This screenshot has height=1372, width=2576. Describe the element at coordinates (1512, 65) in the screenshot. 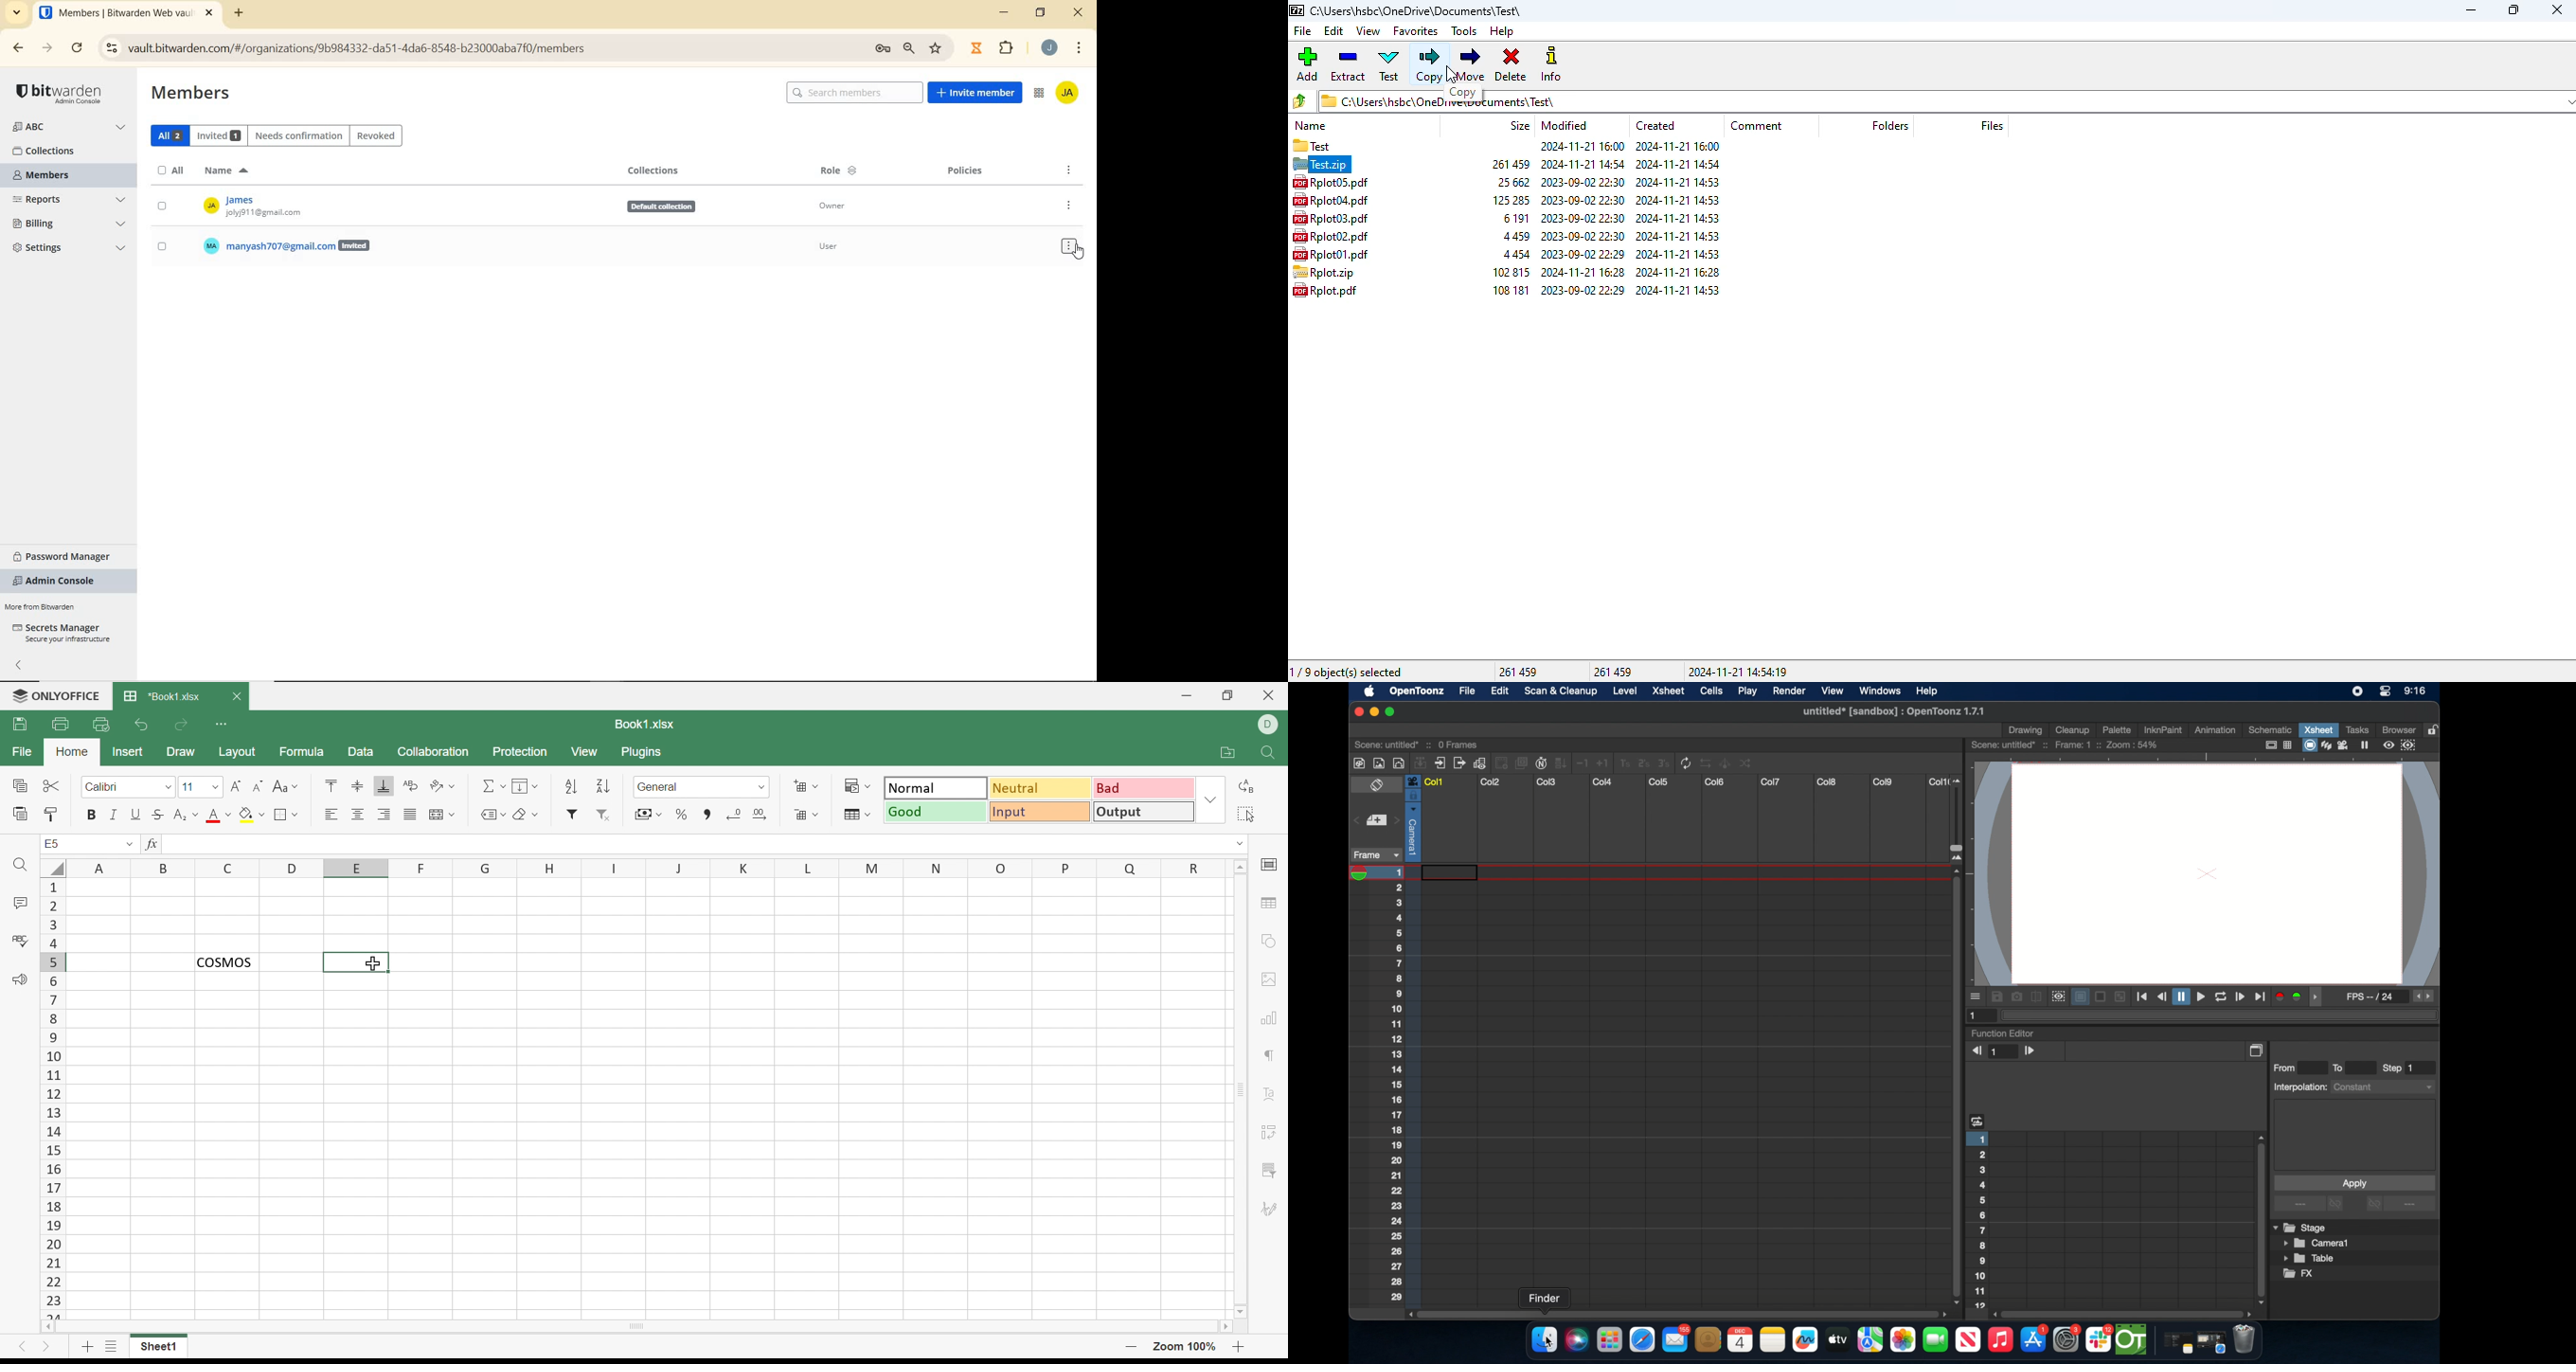

I see `delete` at that location.